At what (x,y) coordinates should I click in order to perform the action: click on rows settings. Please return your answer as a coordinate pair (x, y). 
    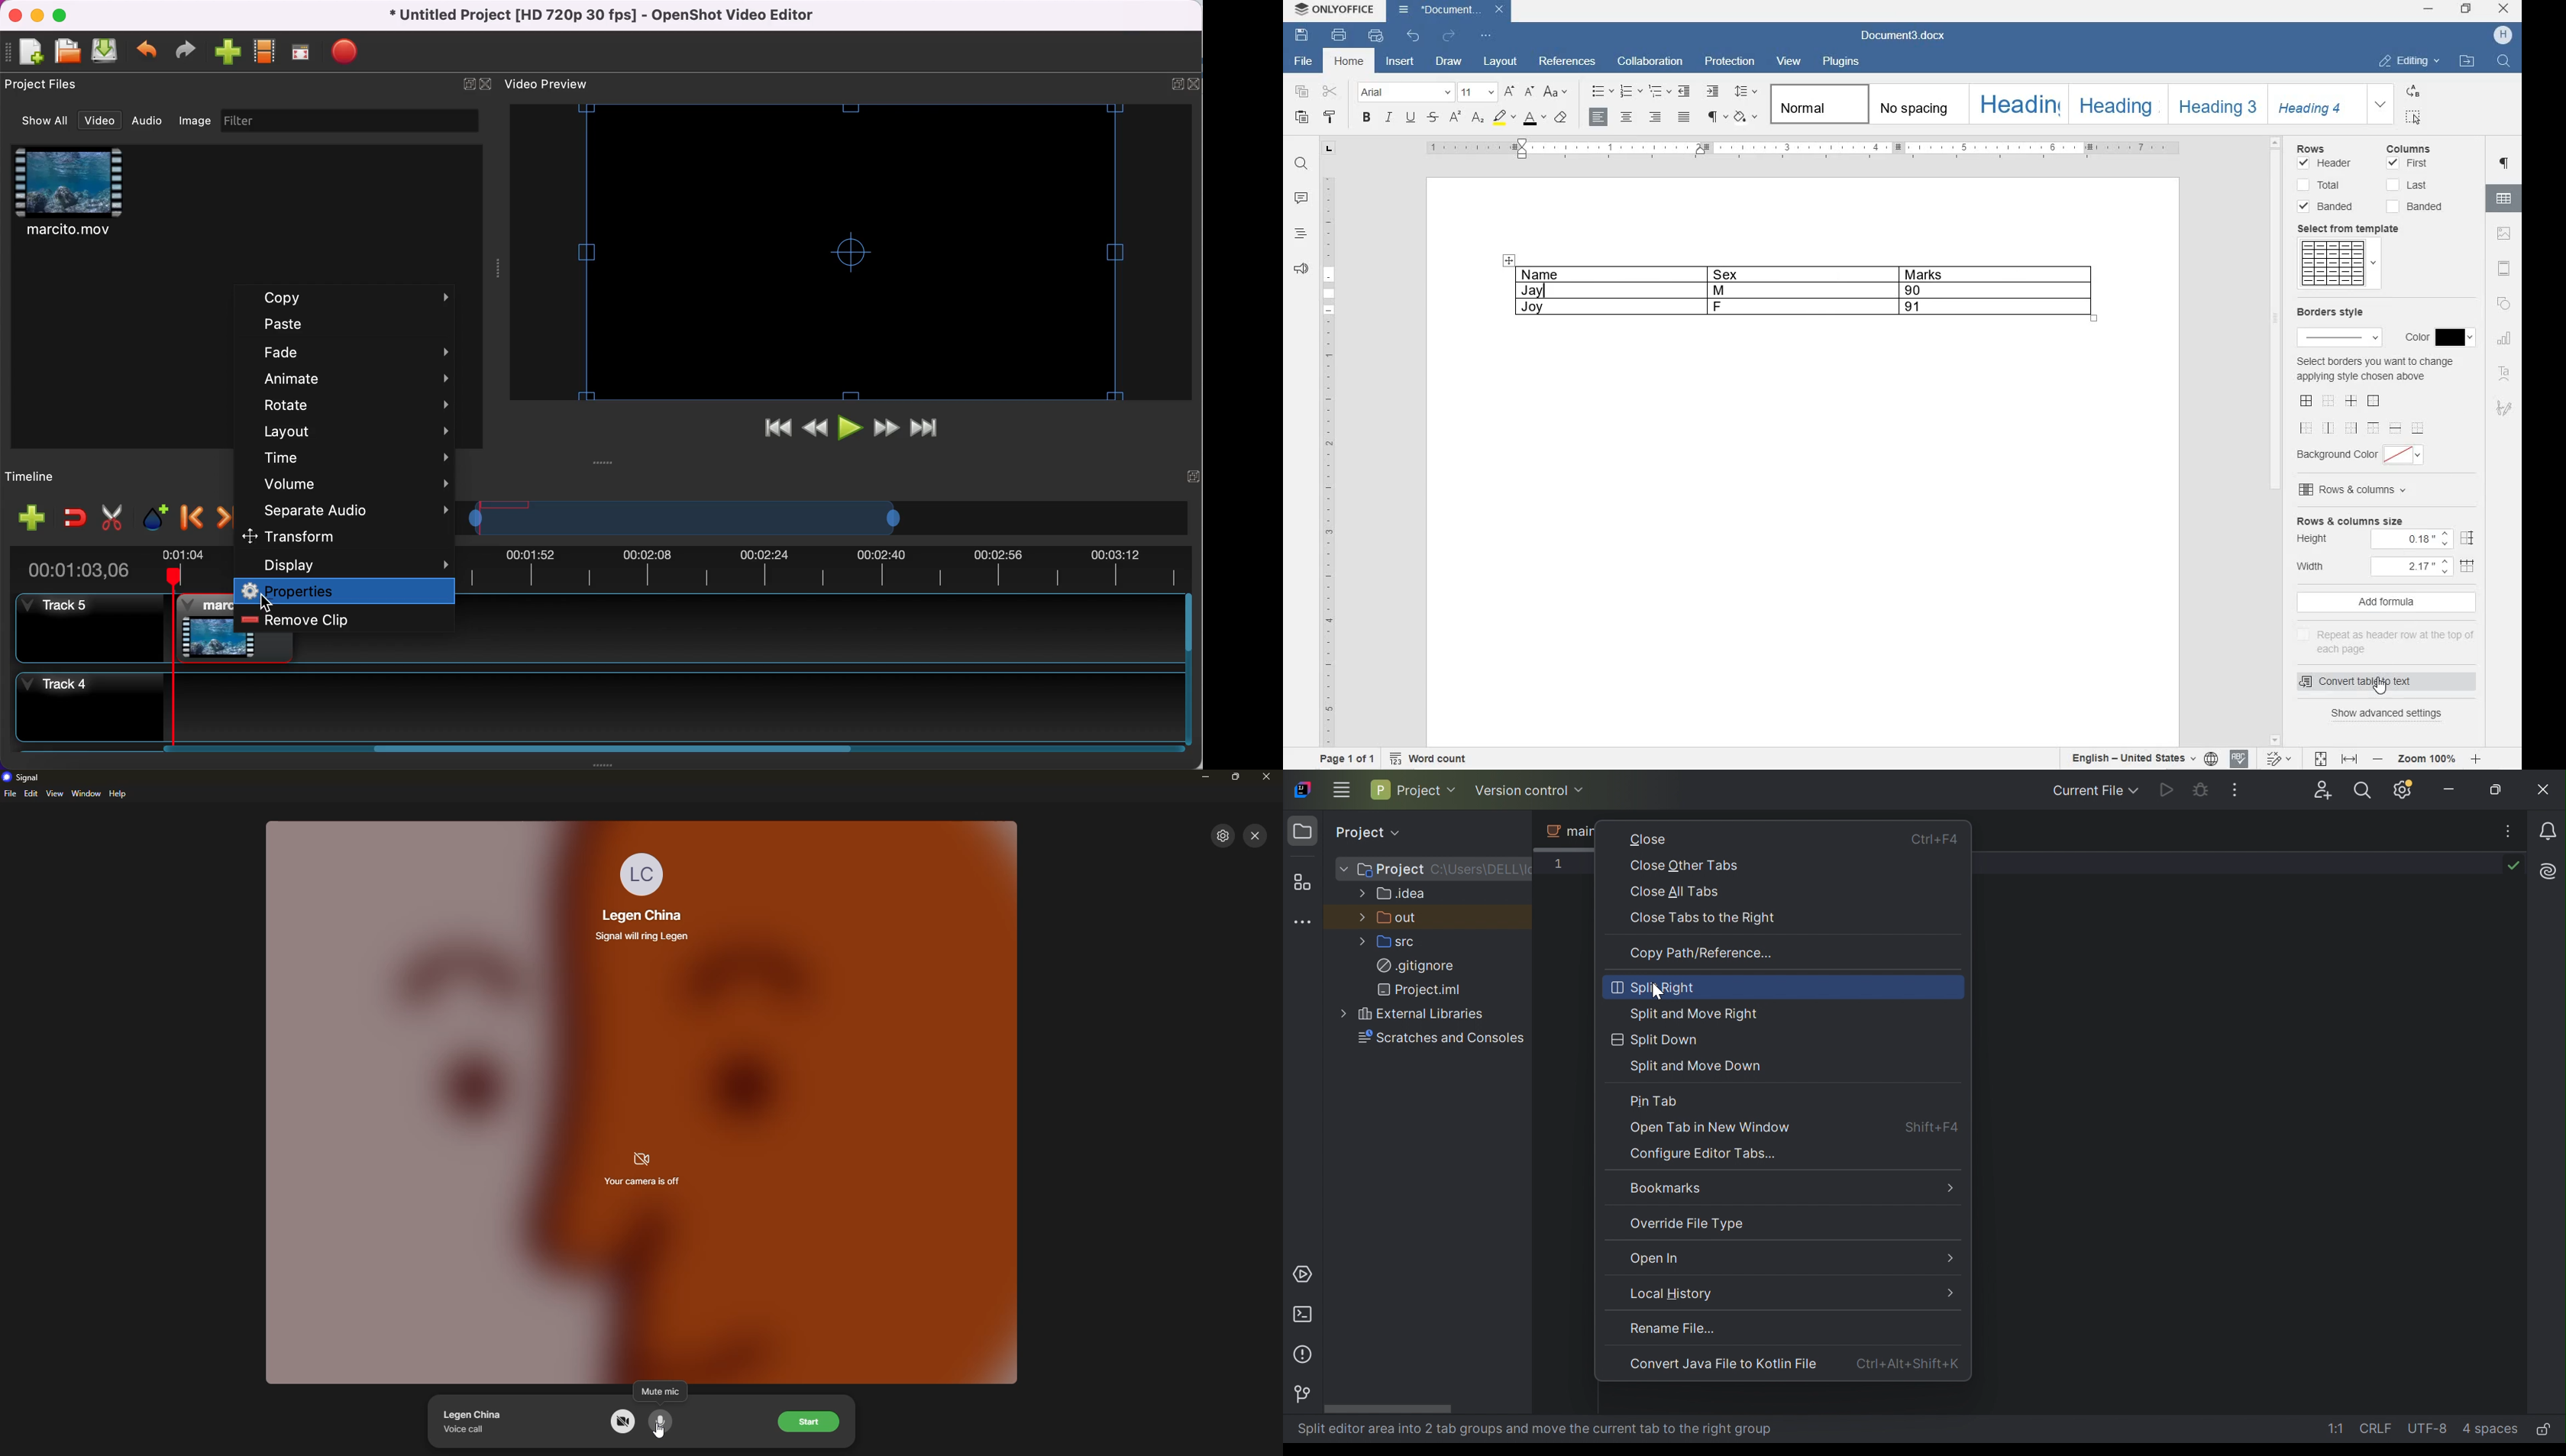
    Looking at the image, I should click on (2330, 146).